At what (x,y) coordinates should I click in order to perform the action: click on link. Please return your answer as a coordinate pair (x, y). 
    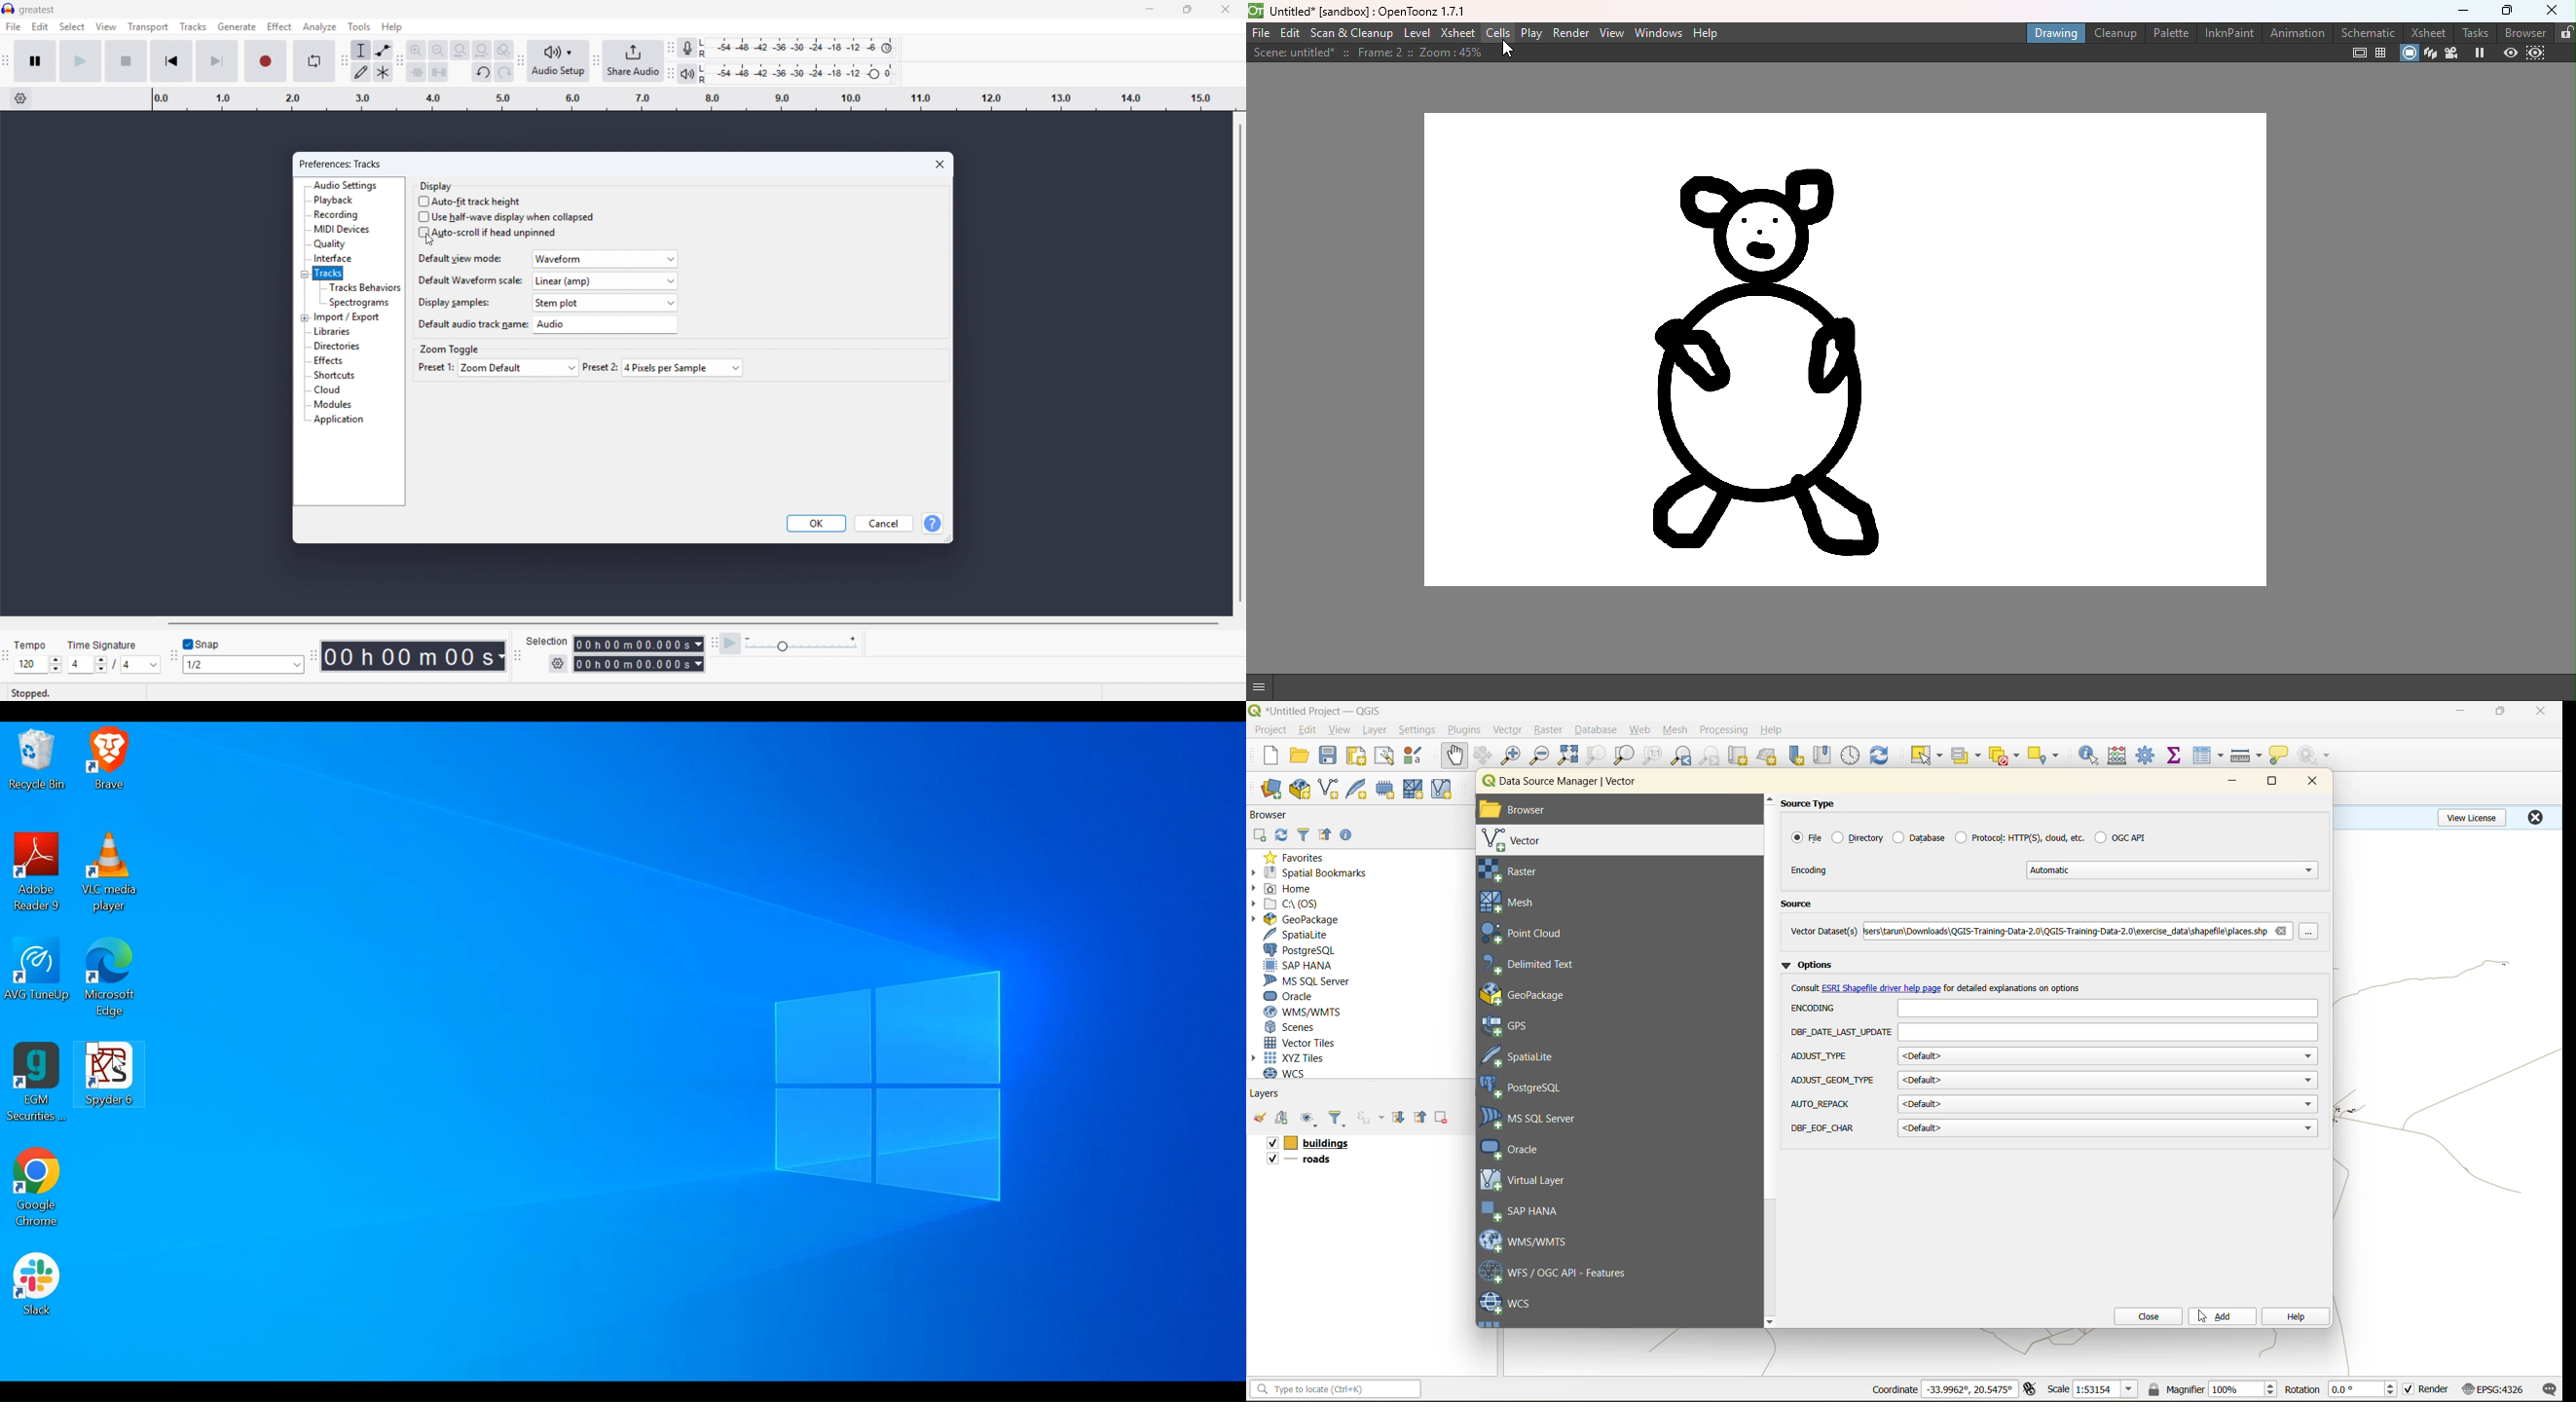
    Looking at the image, I should click on (1883, 989).